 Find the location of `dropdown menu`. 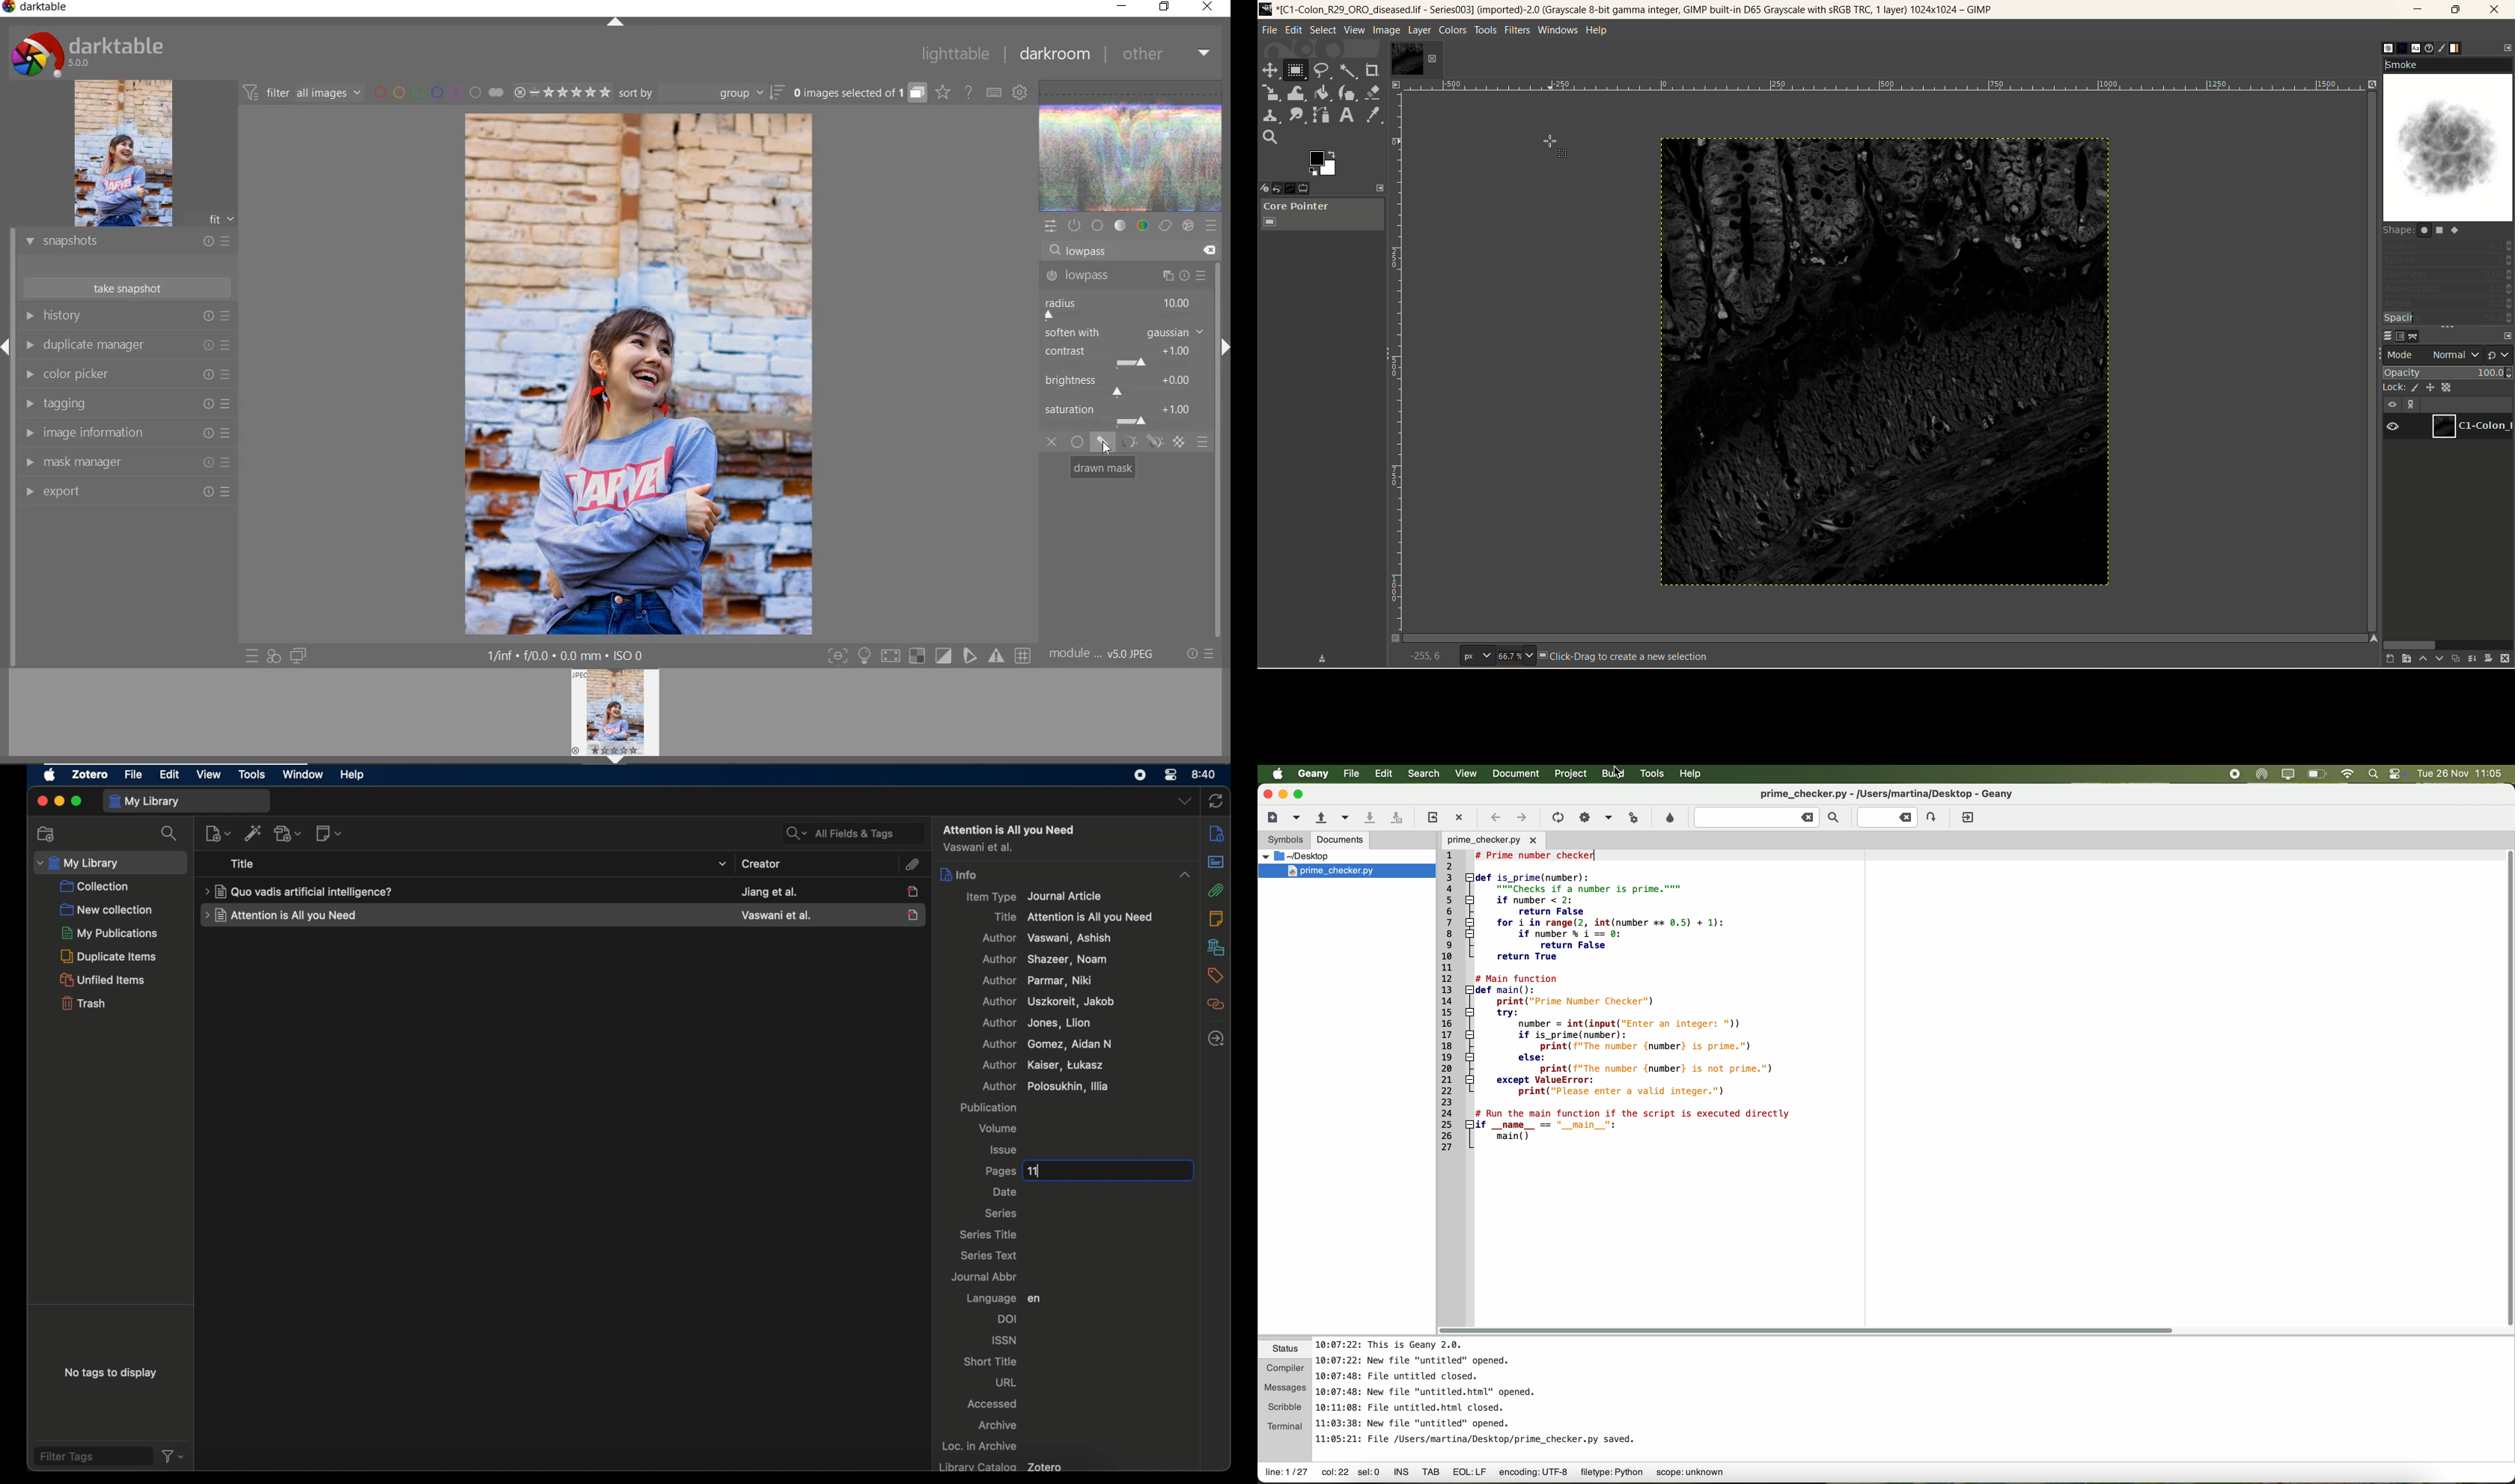

dropdown menu is located at coordinates (1183, 802).